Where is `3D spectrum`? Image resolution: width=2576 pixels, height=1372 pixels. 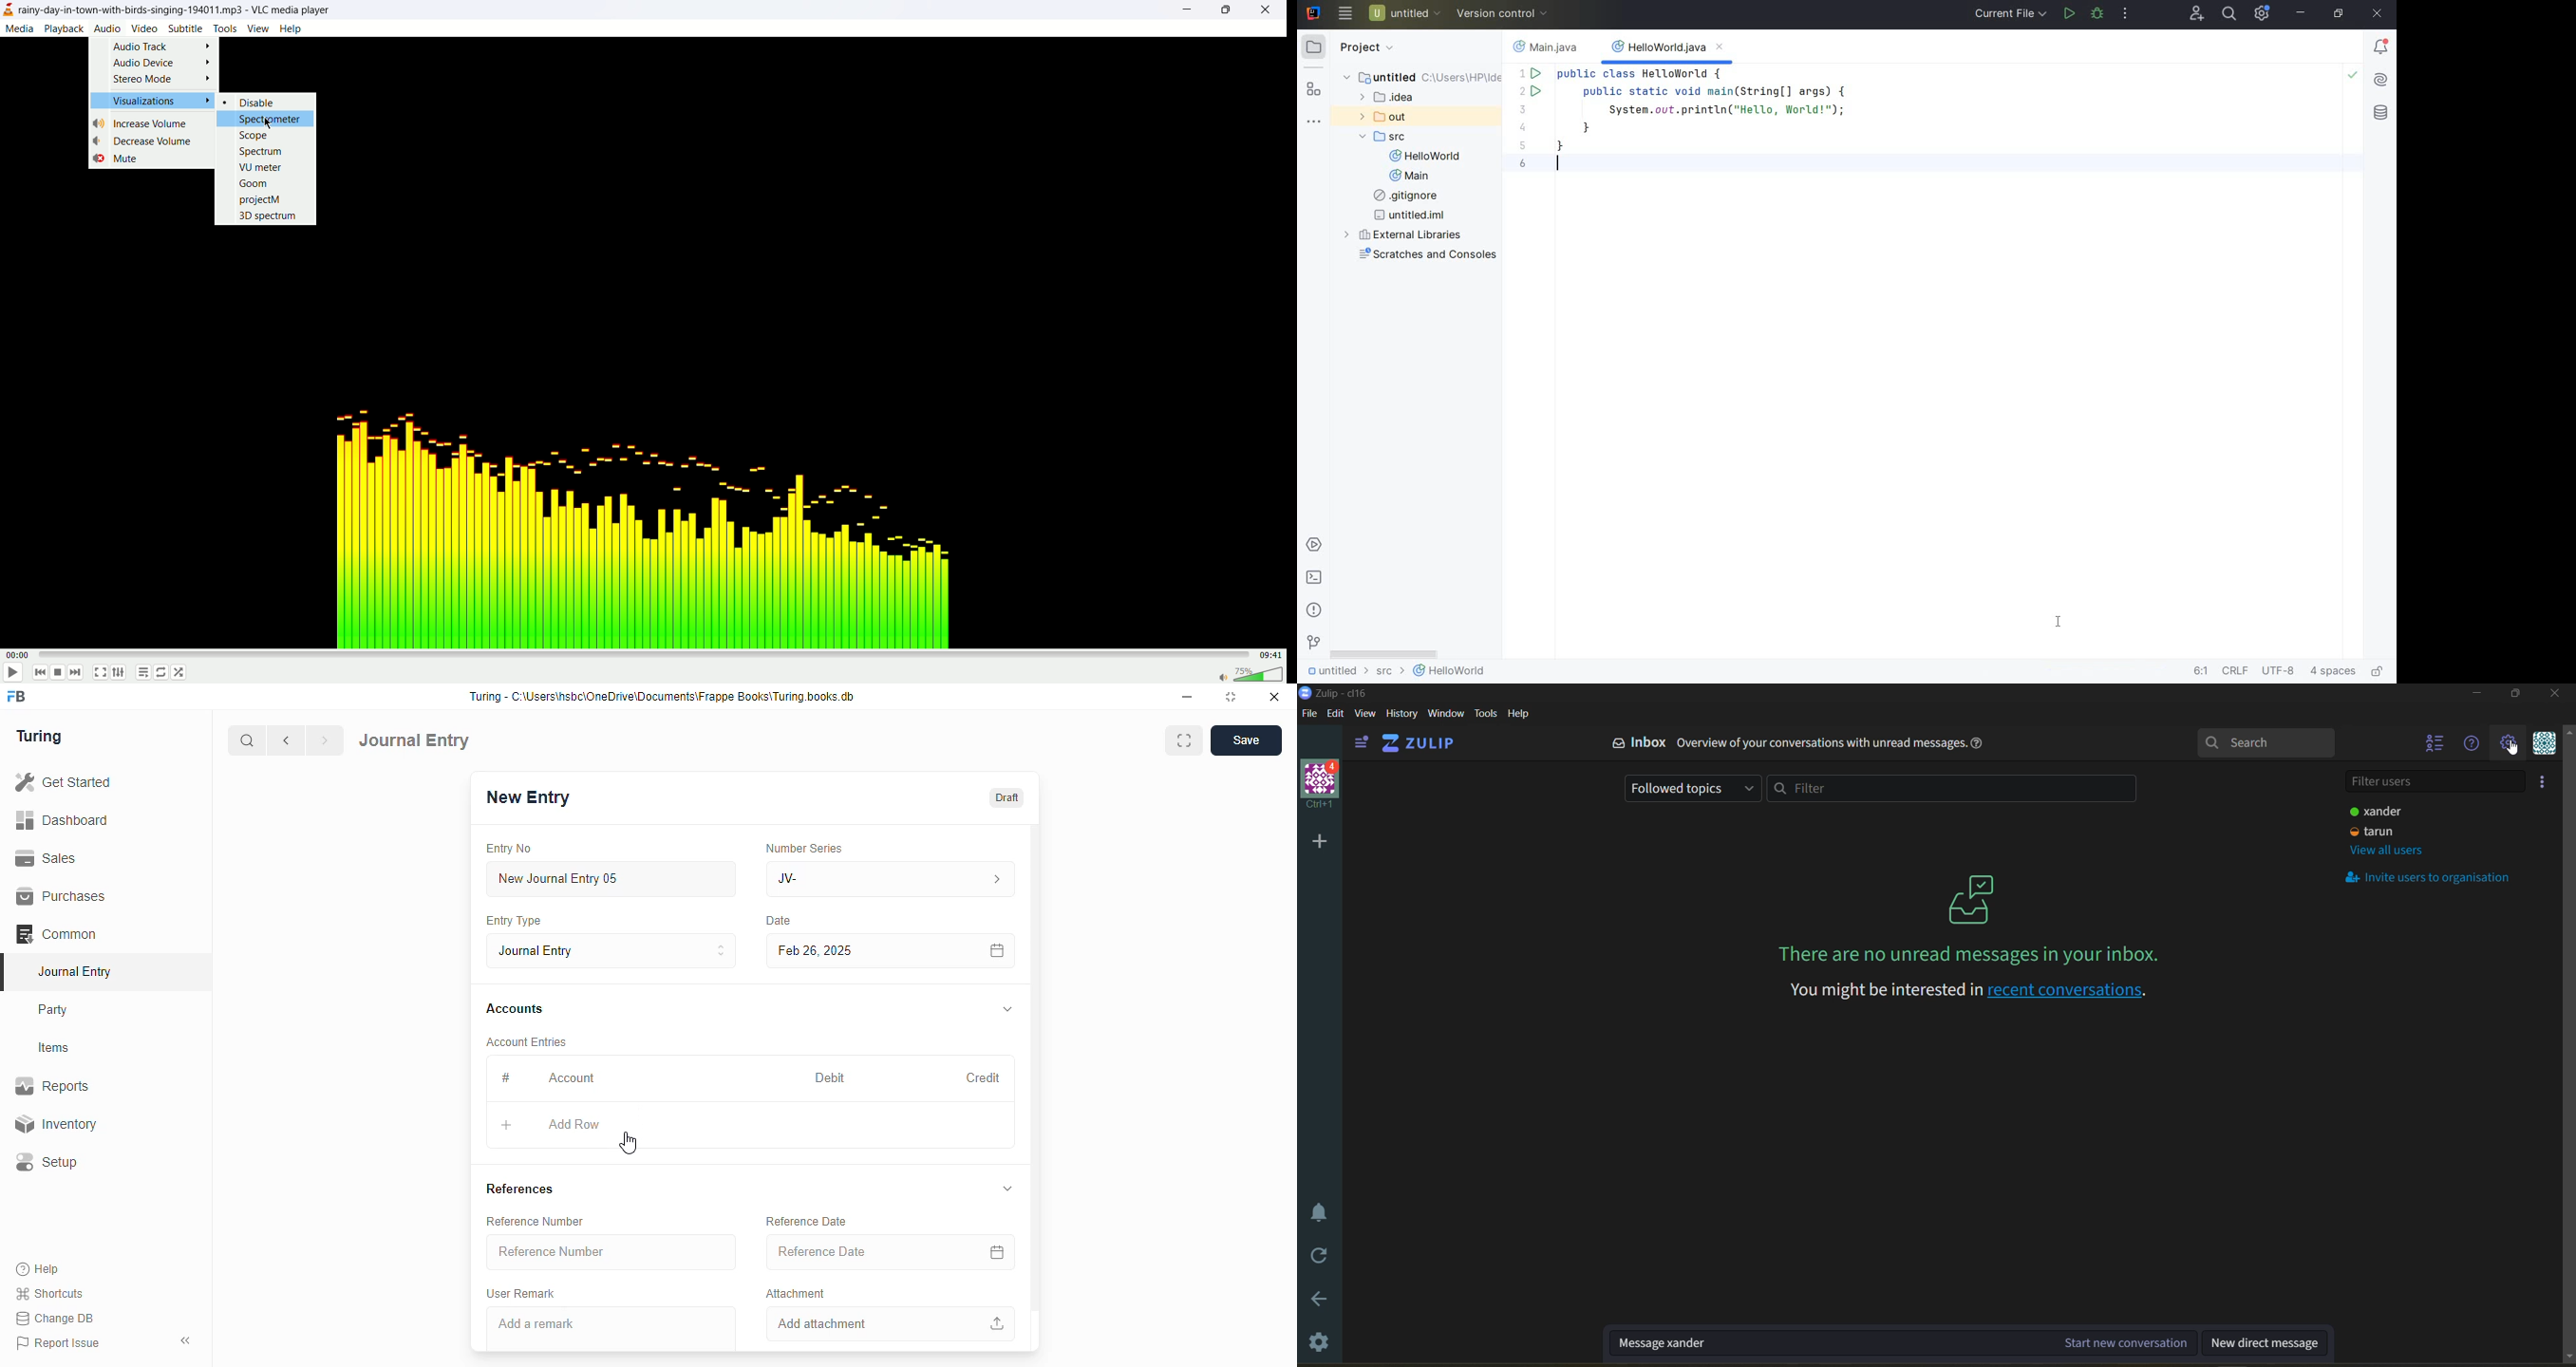 3D spectrum is located at coordinates (267, 216).